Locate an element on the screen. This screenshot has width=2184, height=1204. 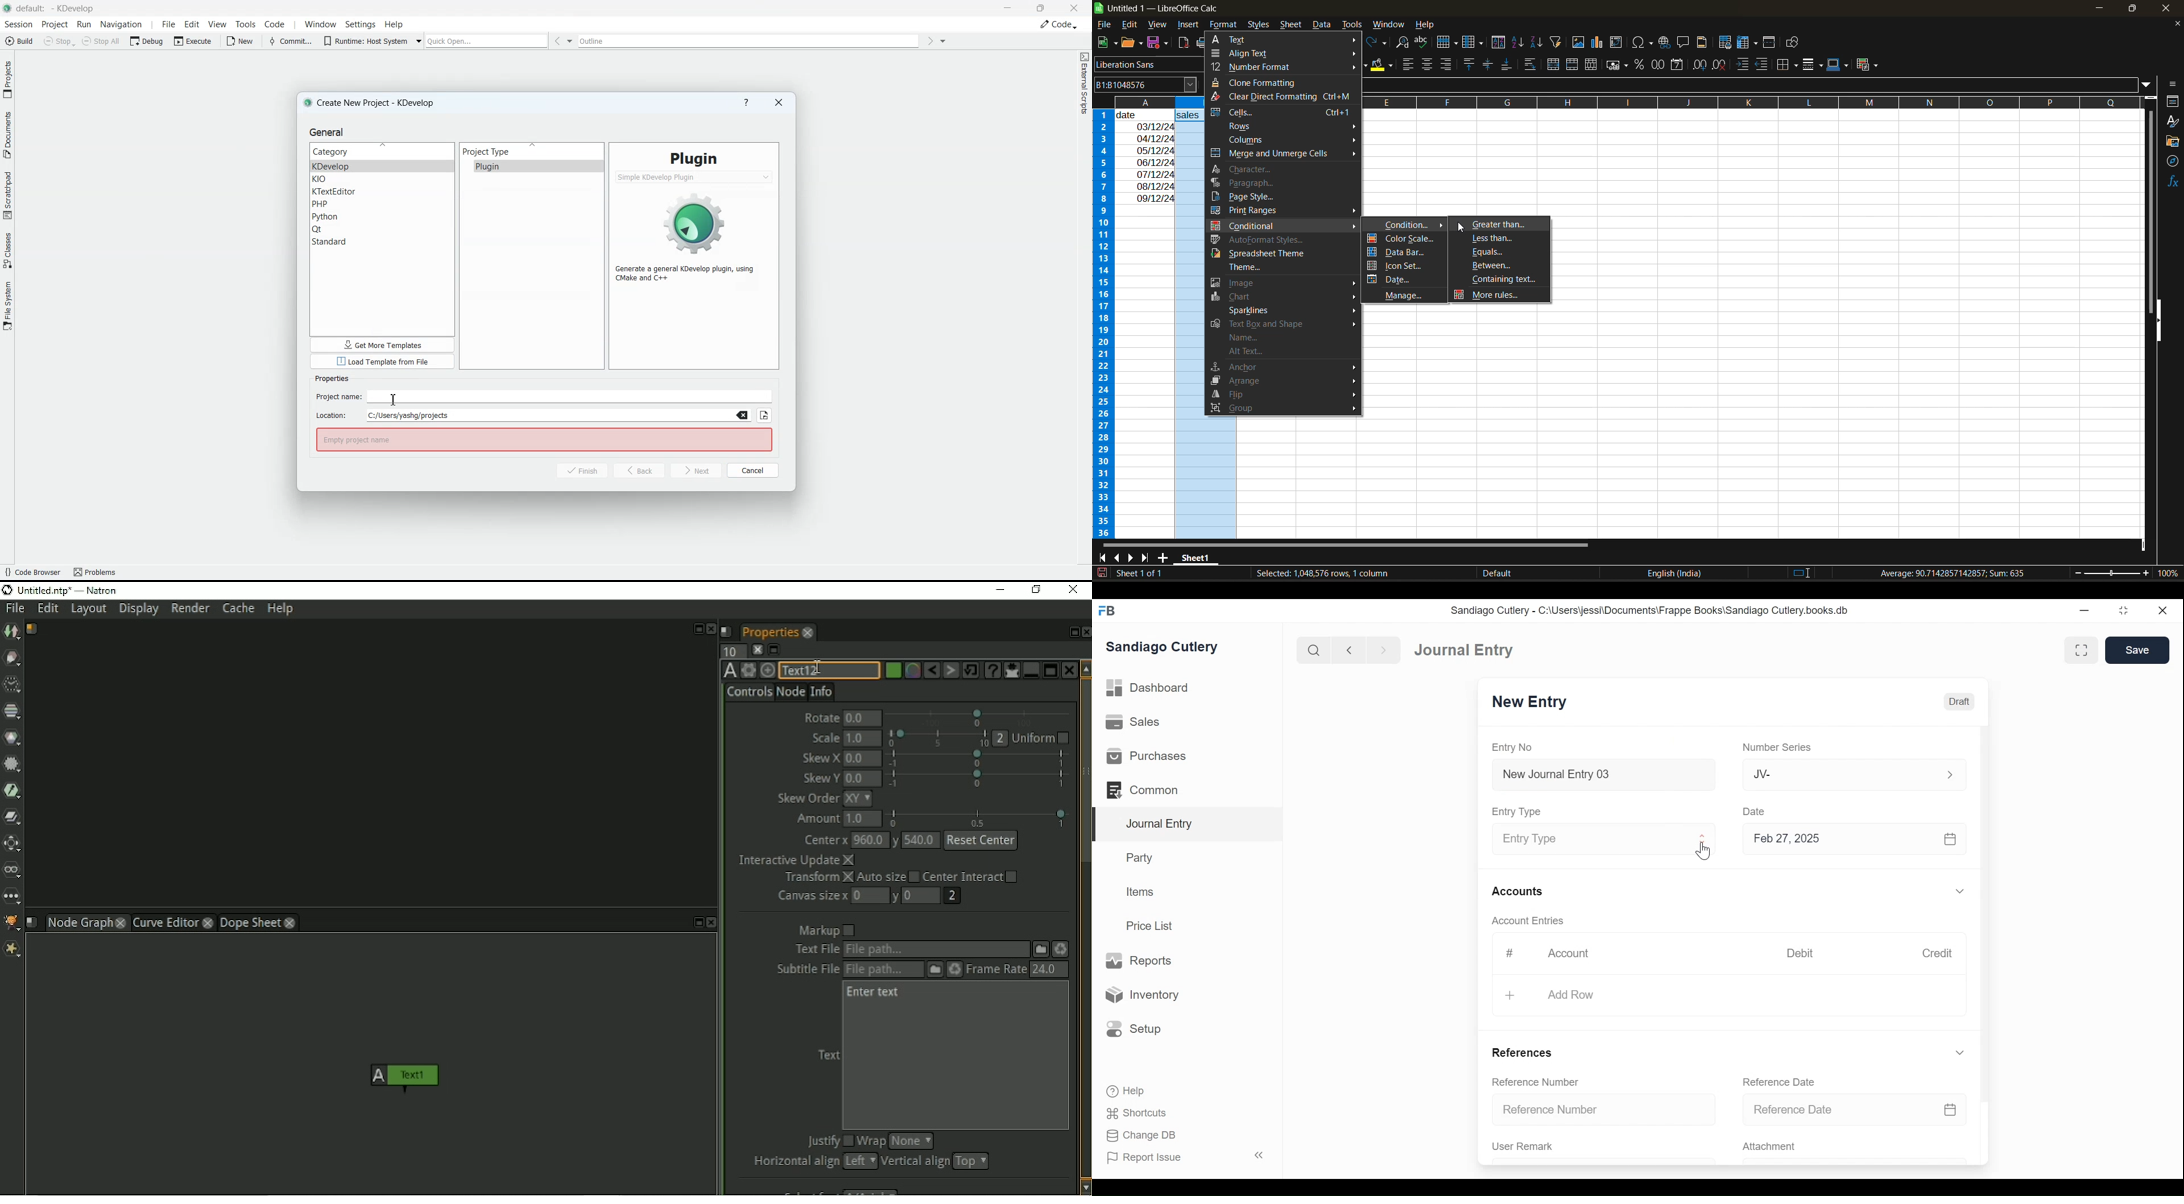
font name is located at coordinates (1150, 66).